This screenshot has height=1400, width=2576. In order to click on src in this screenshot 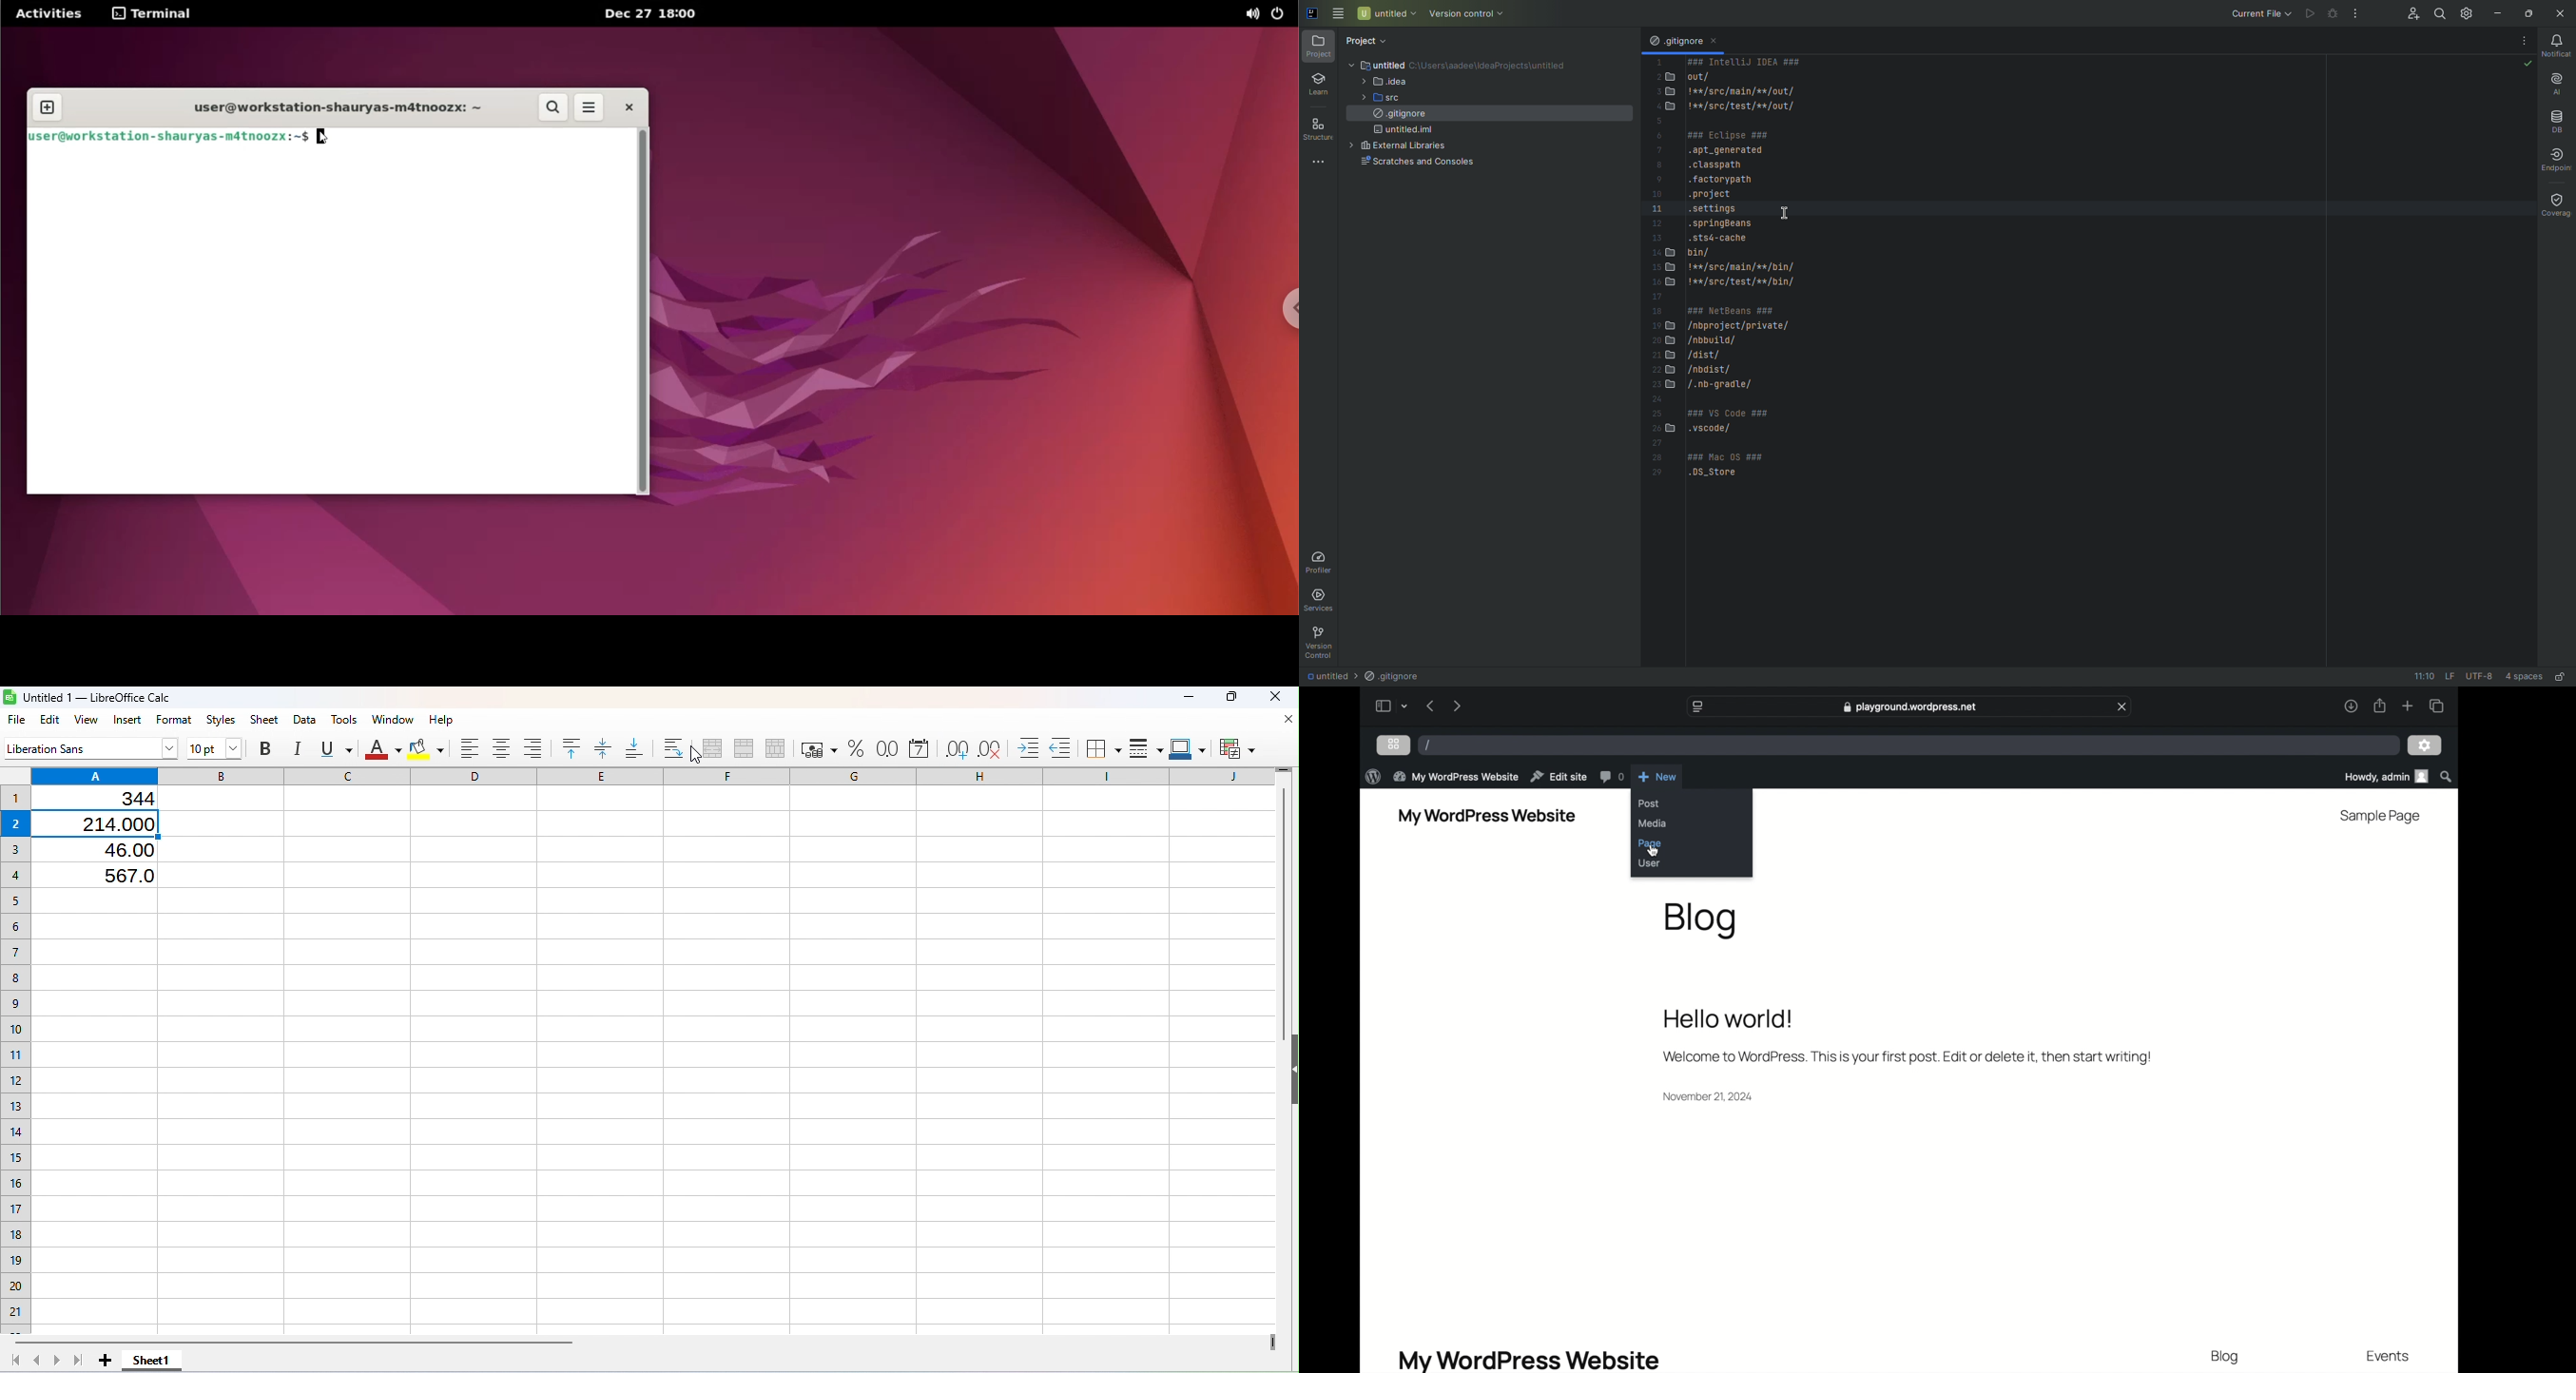, I will do `click(1390, 99)`.